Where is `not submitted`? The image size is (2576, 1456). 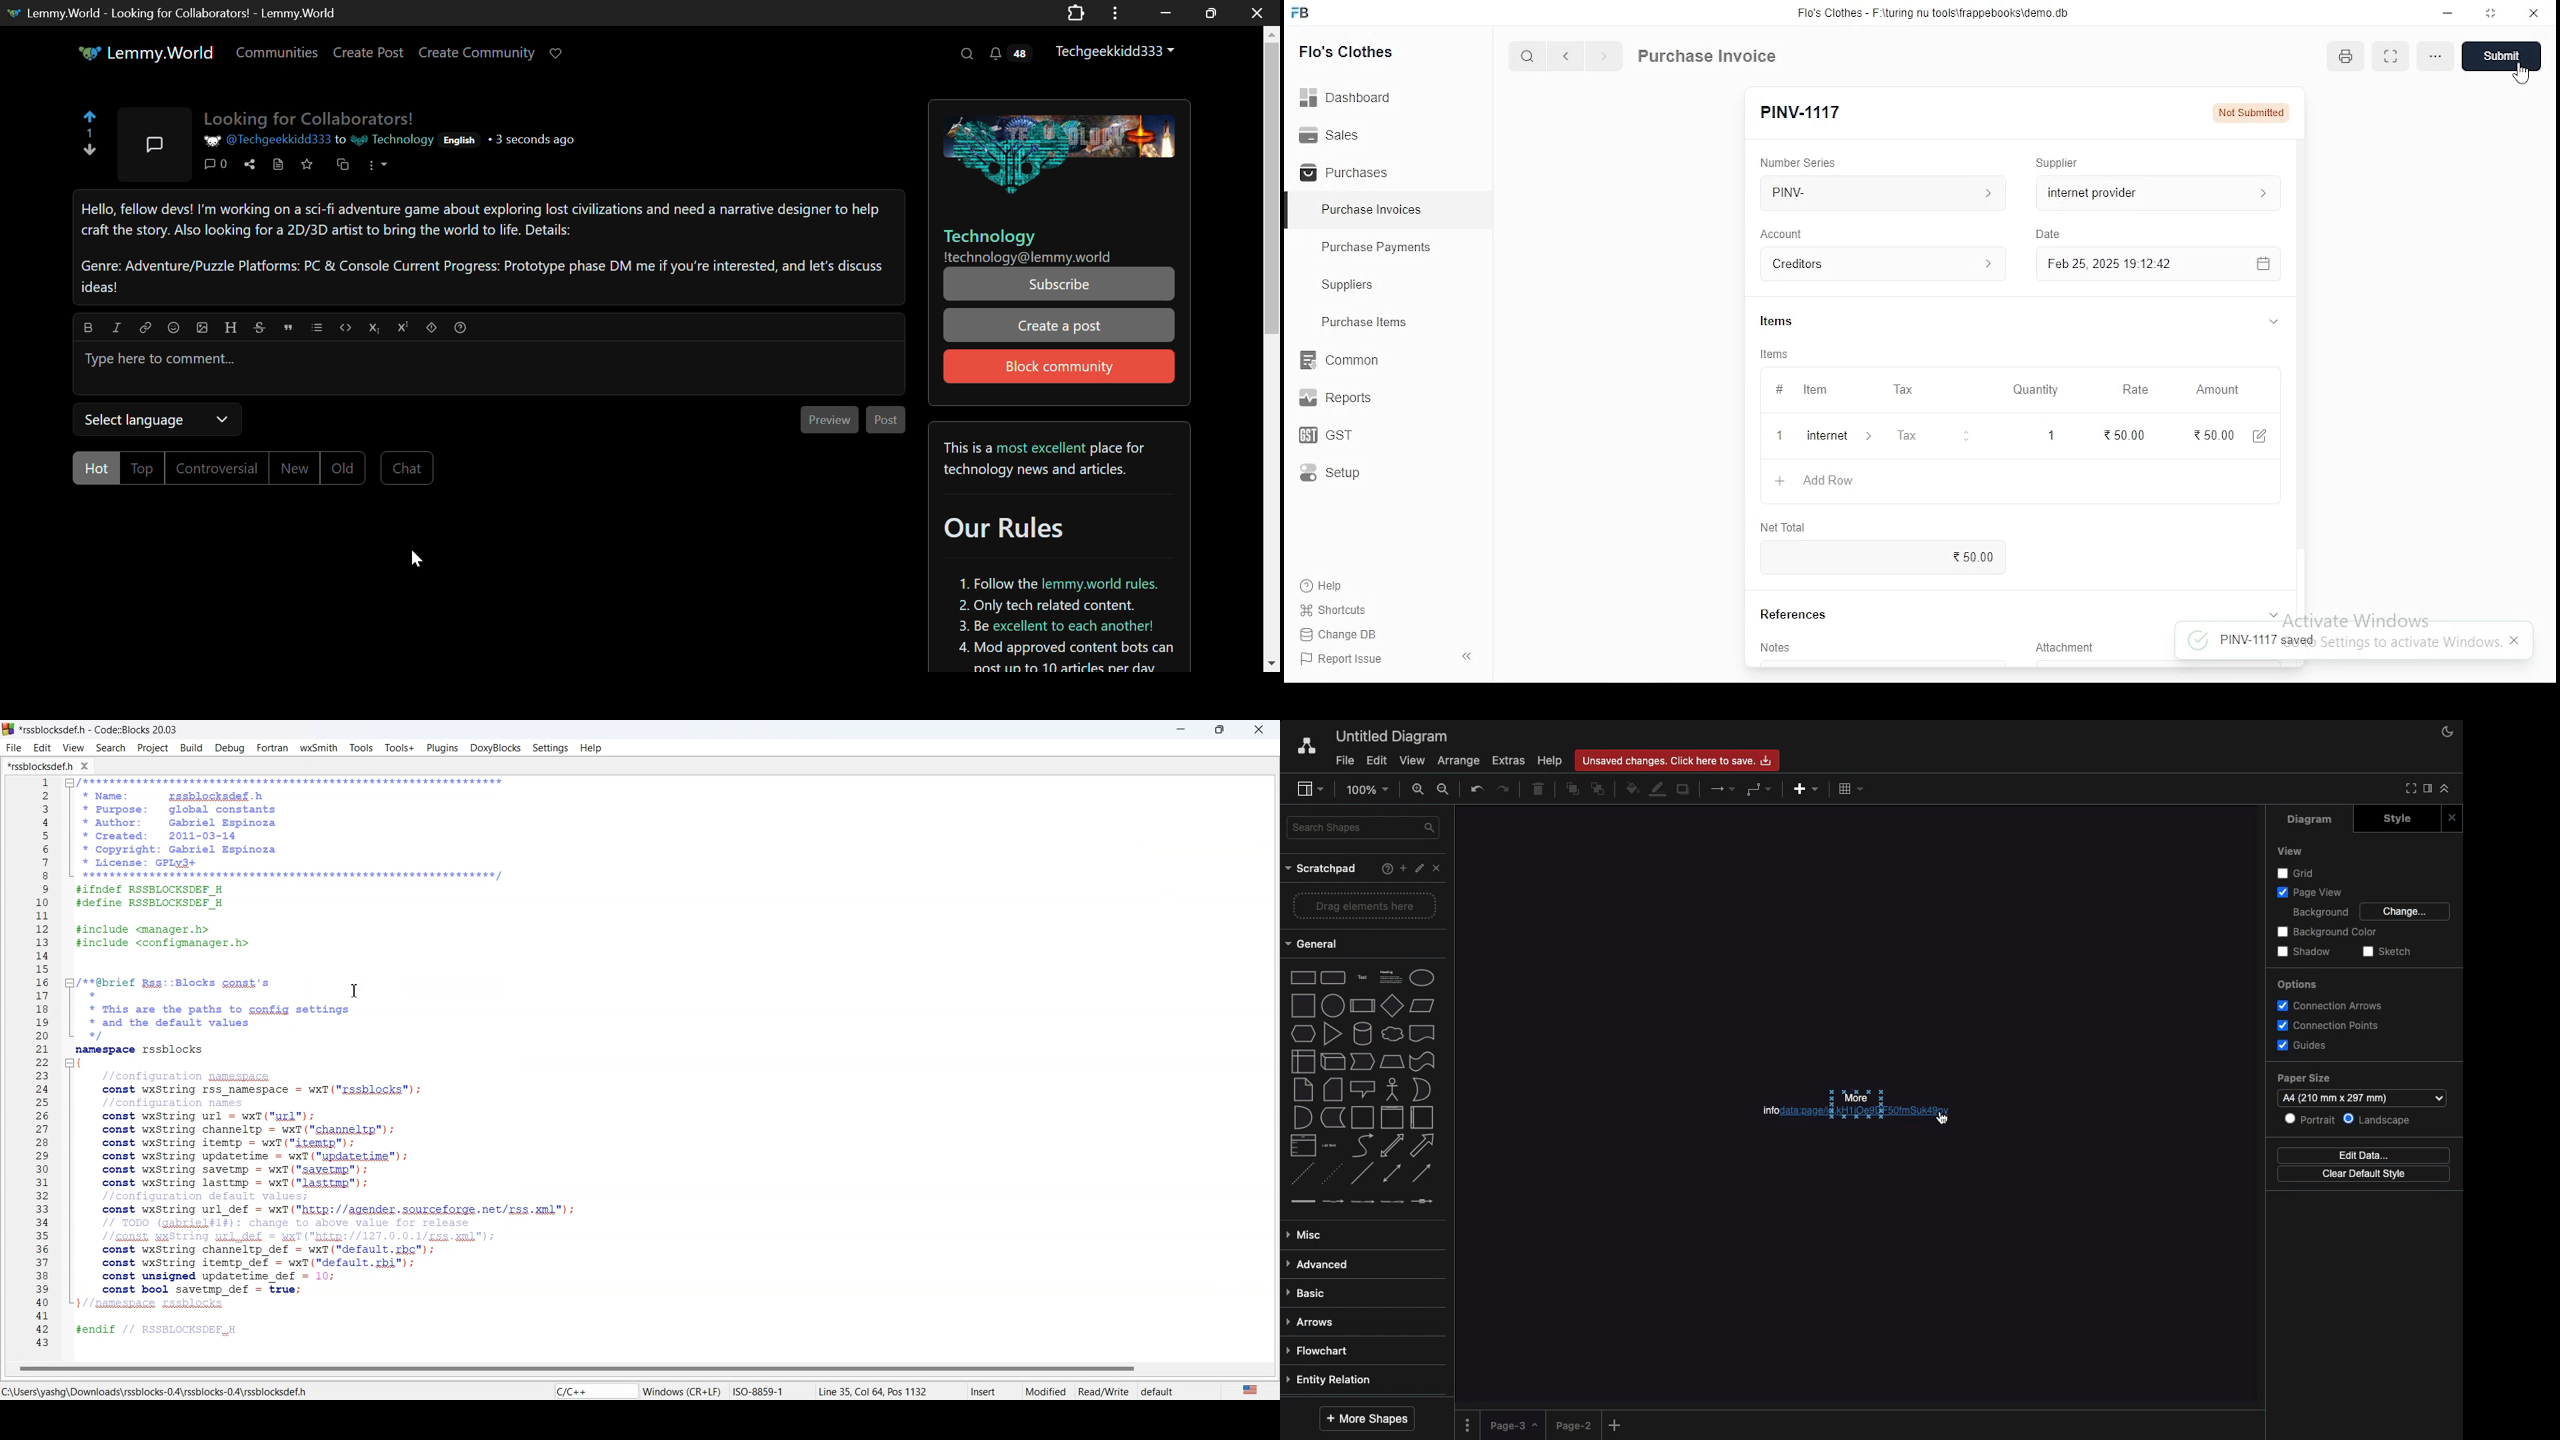
not submitted is located at coordinates (2251, 113).